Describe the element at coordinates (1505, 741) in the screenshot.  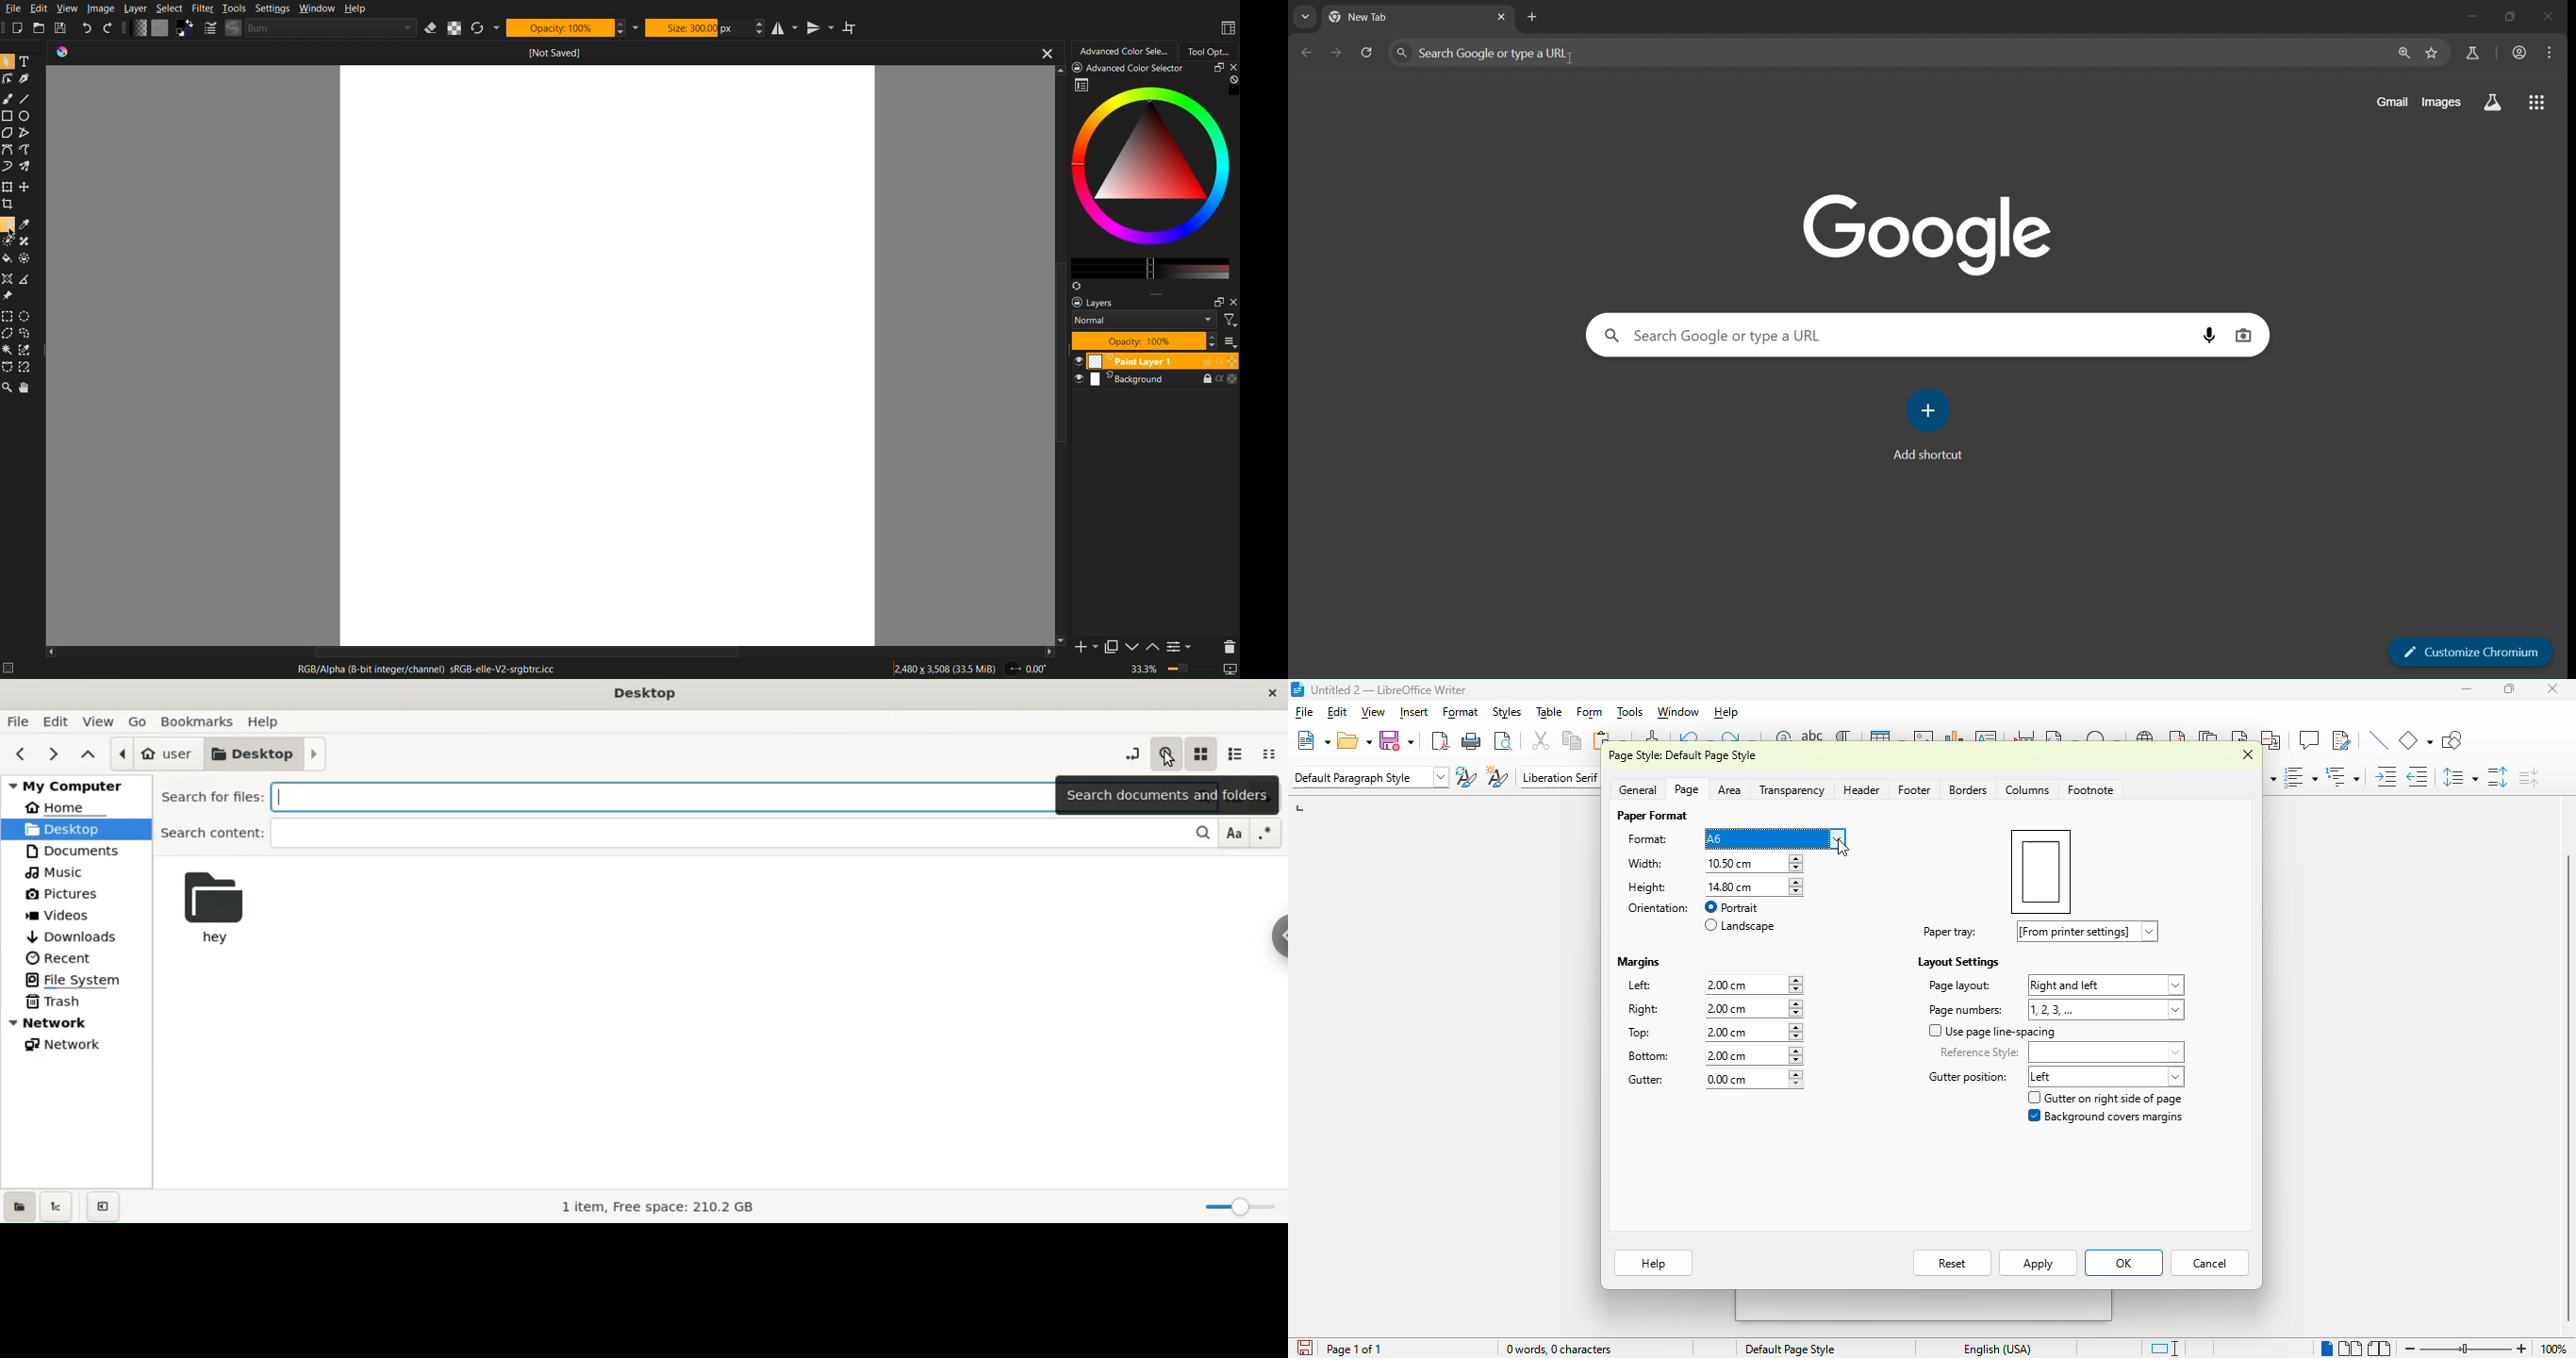
I see `toggle print preview` at that location.